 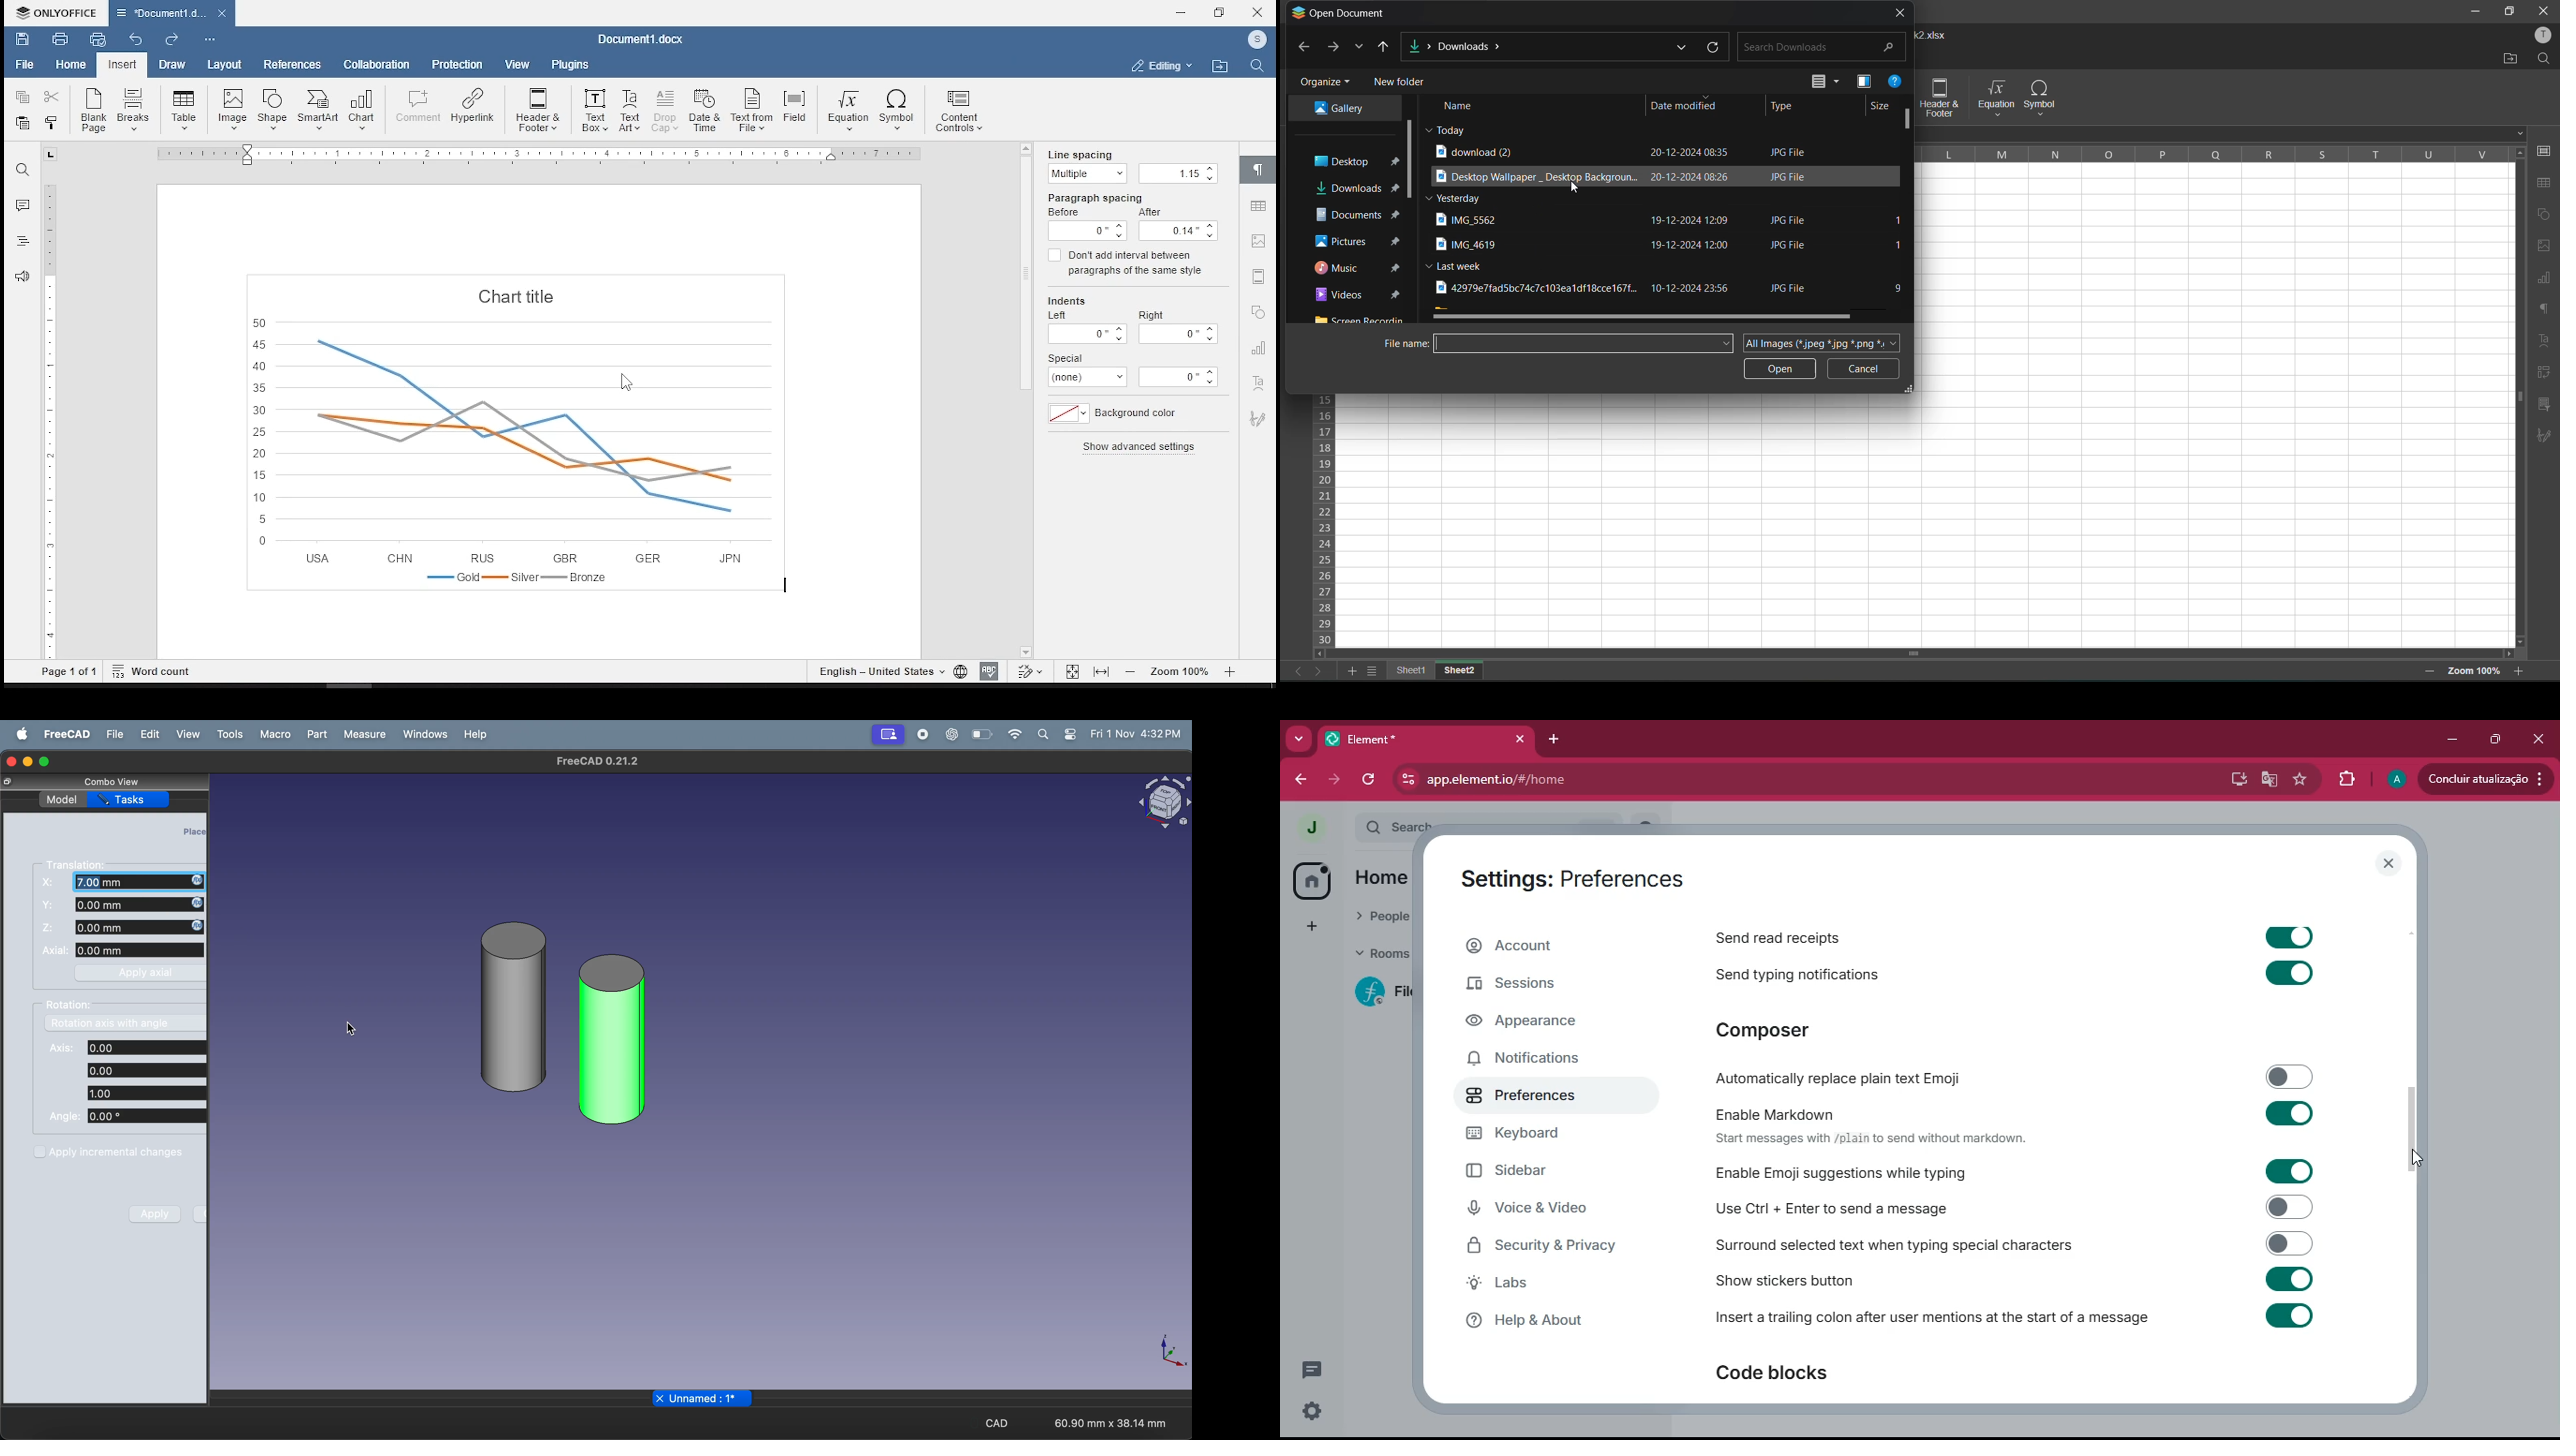 What do you see at coordinates (1351, 188) in the screenshot?
I see `downloads` at bounding box center [1351, 188].